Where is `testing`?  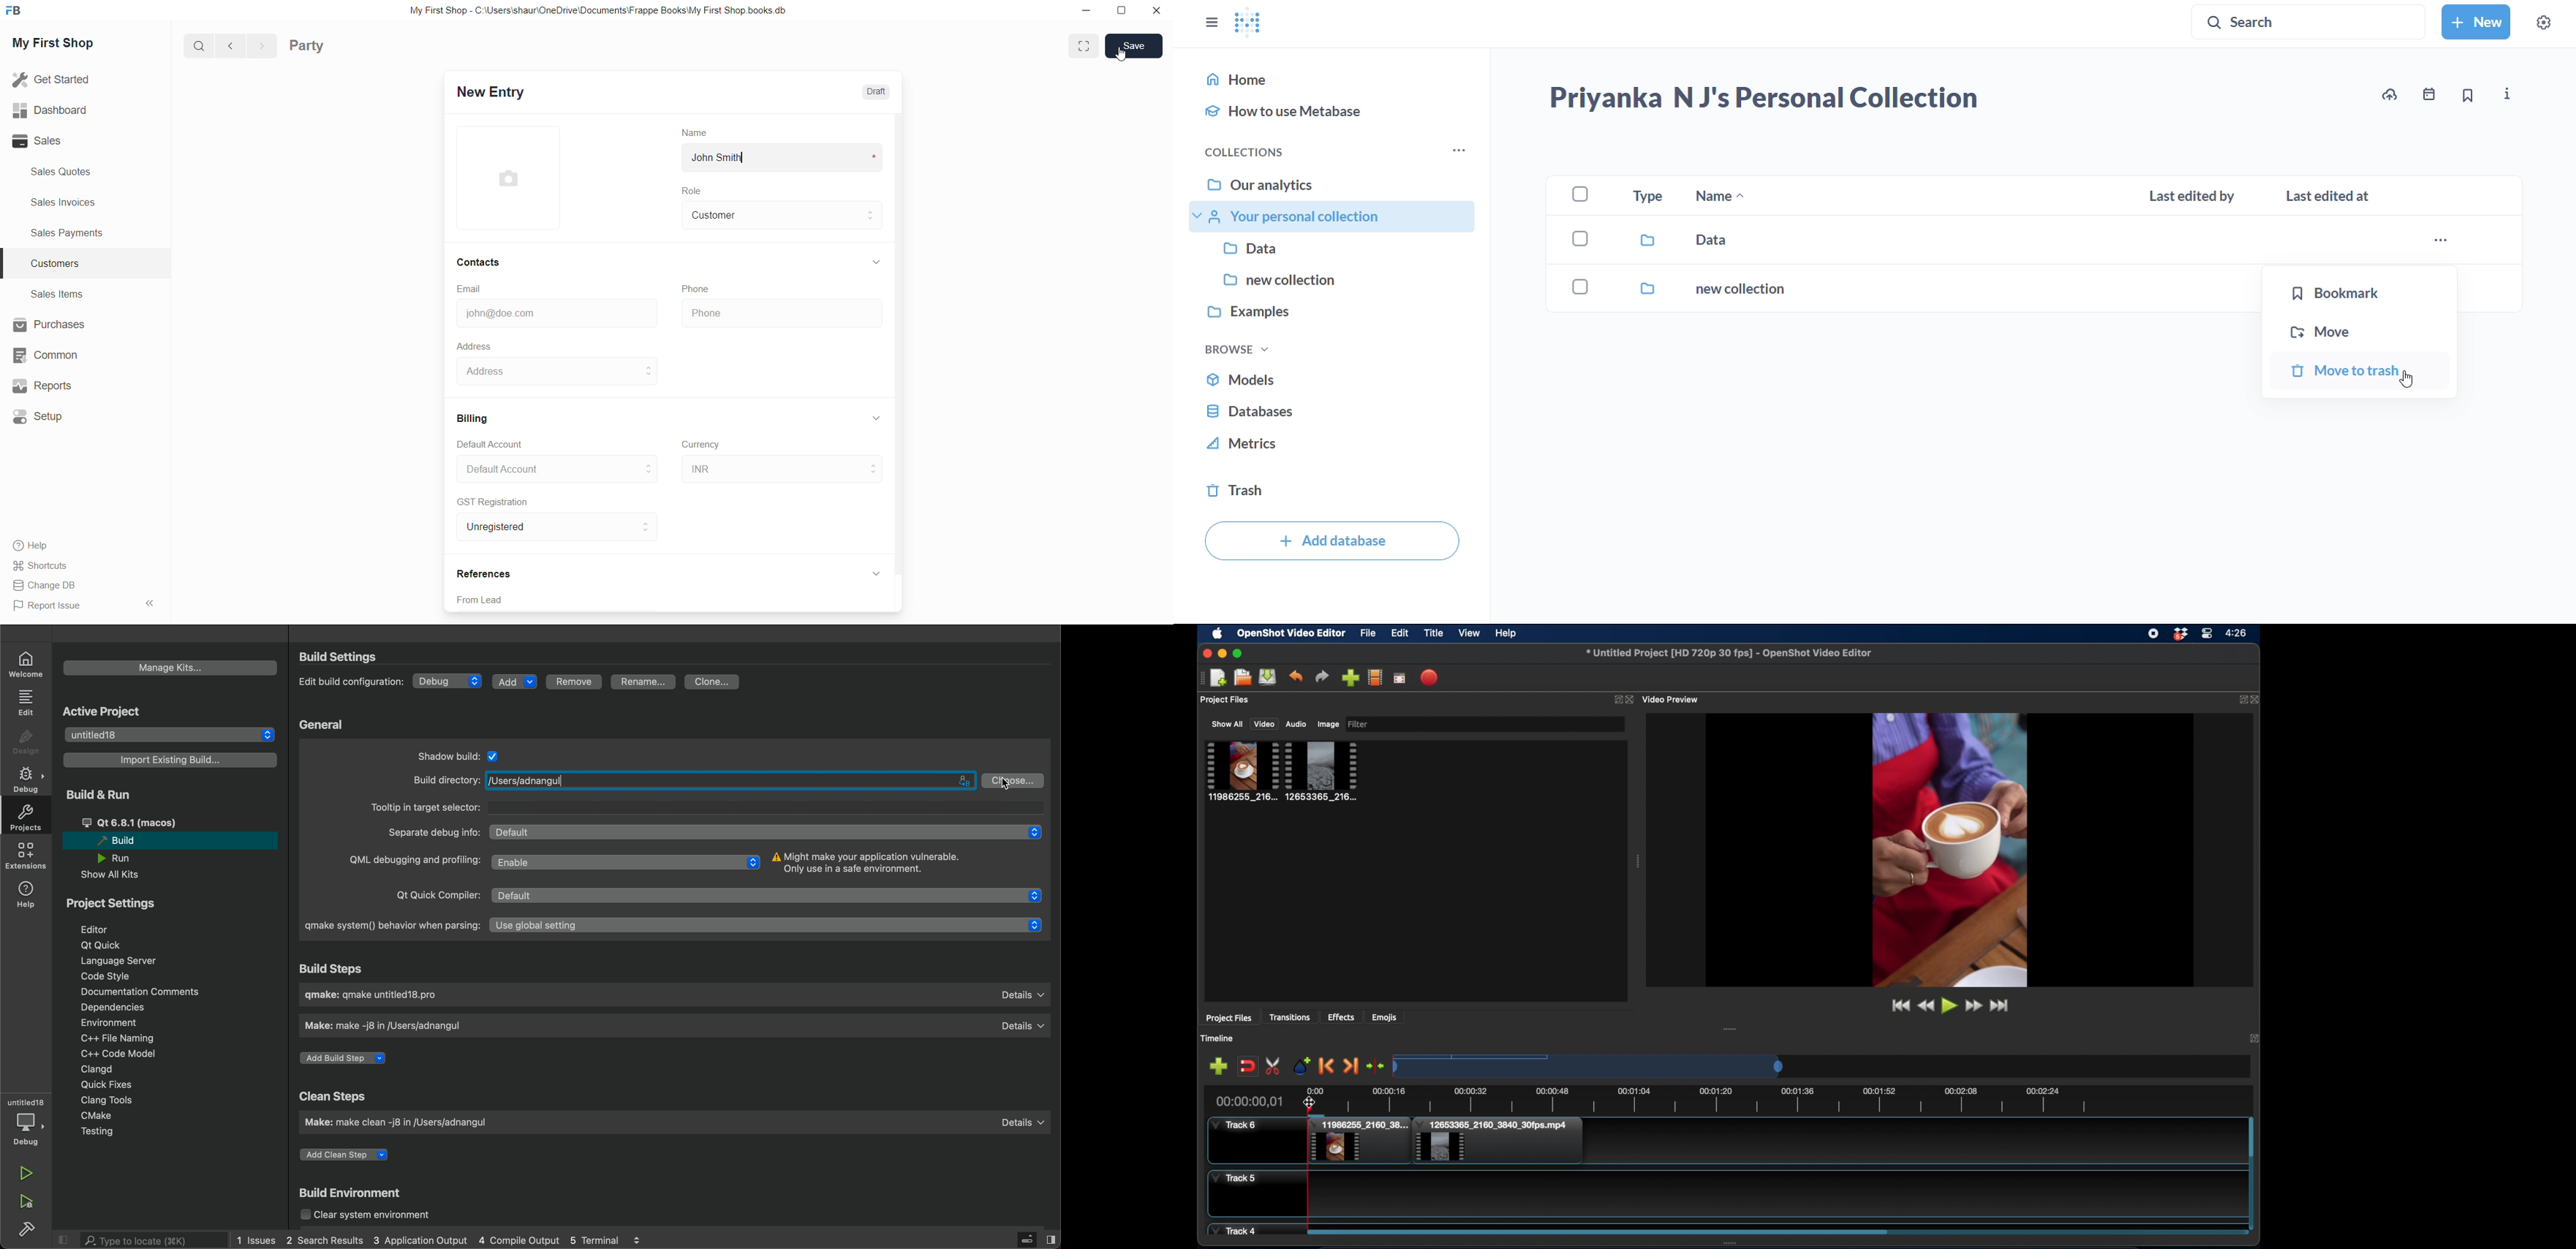 testing is located at coordinates (98, 1132).